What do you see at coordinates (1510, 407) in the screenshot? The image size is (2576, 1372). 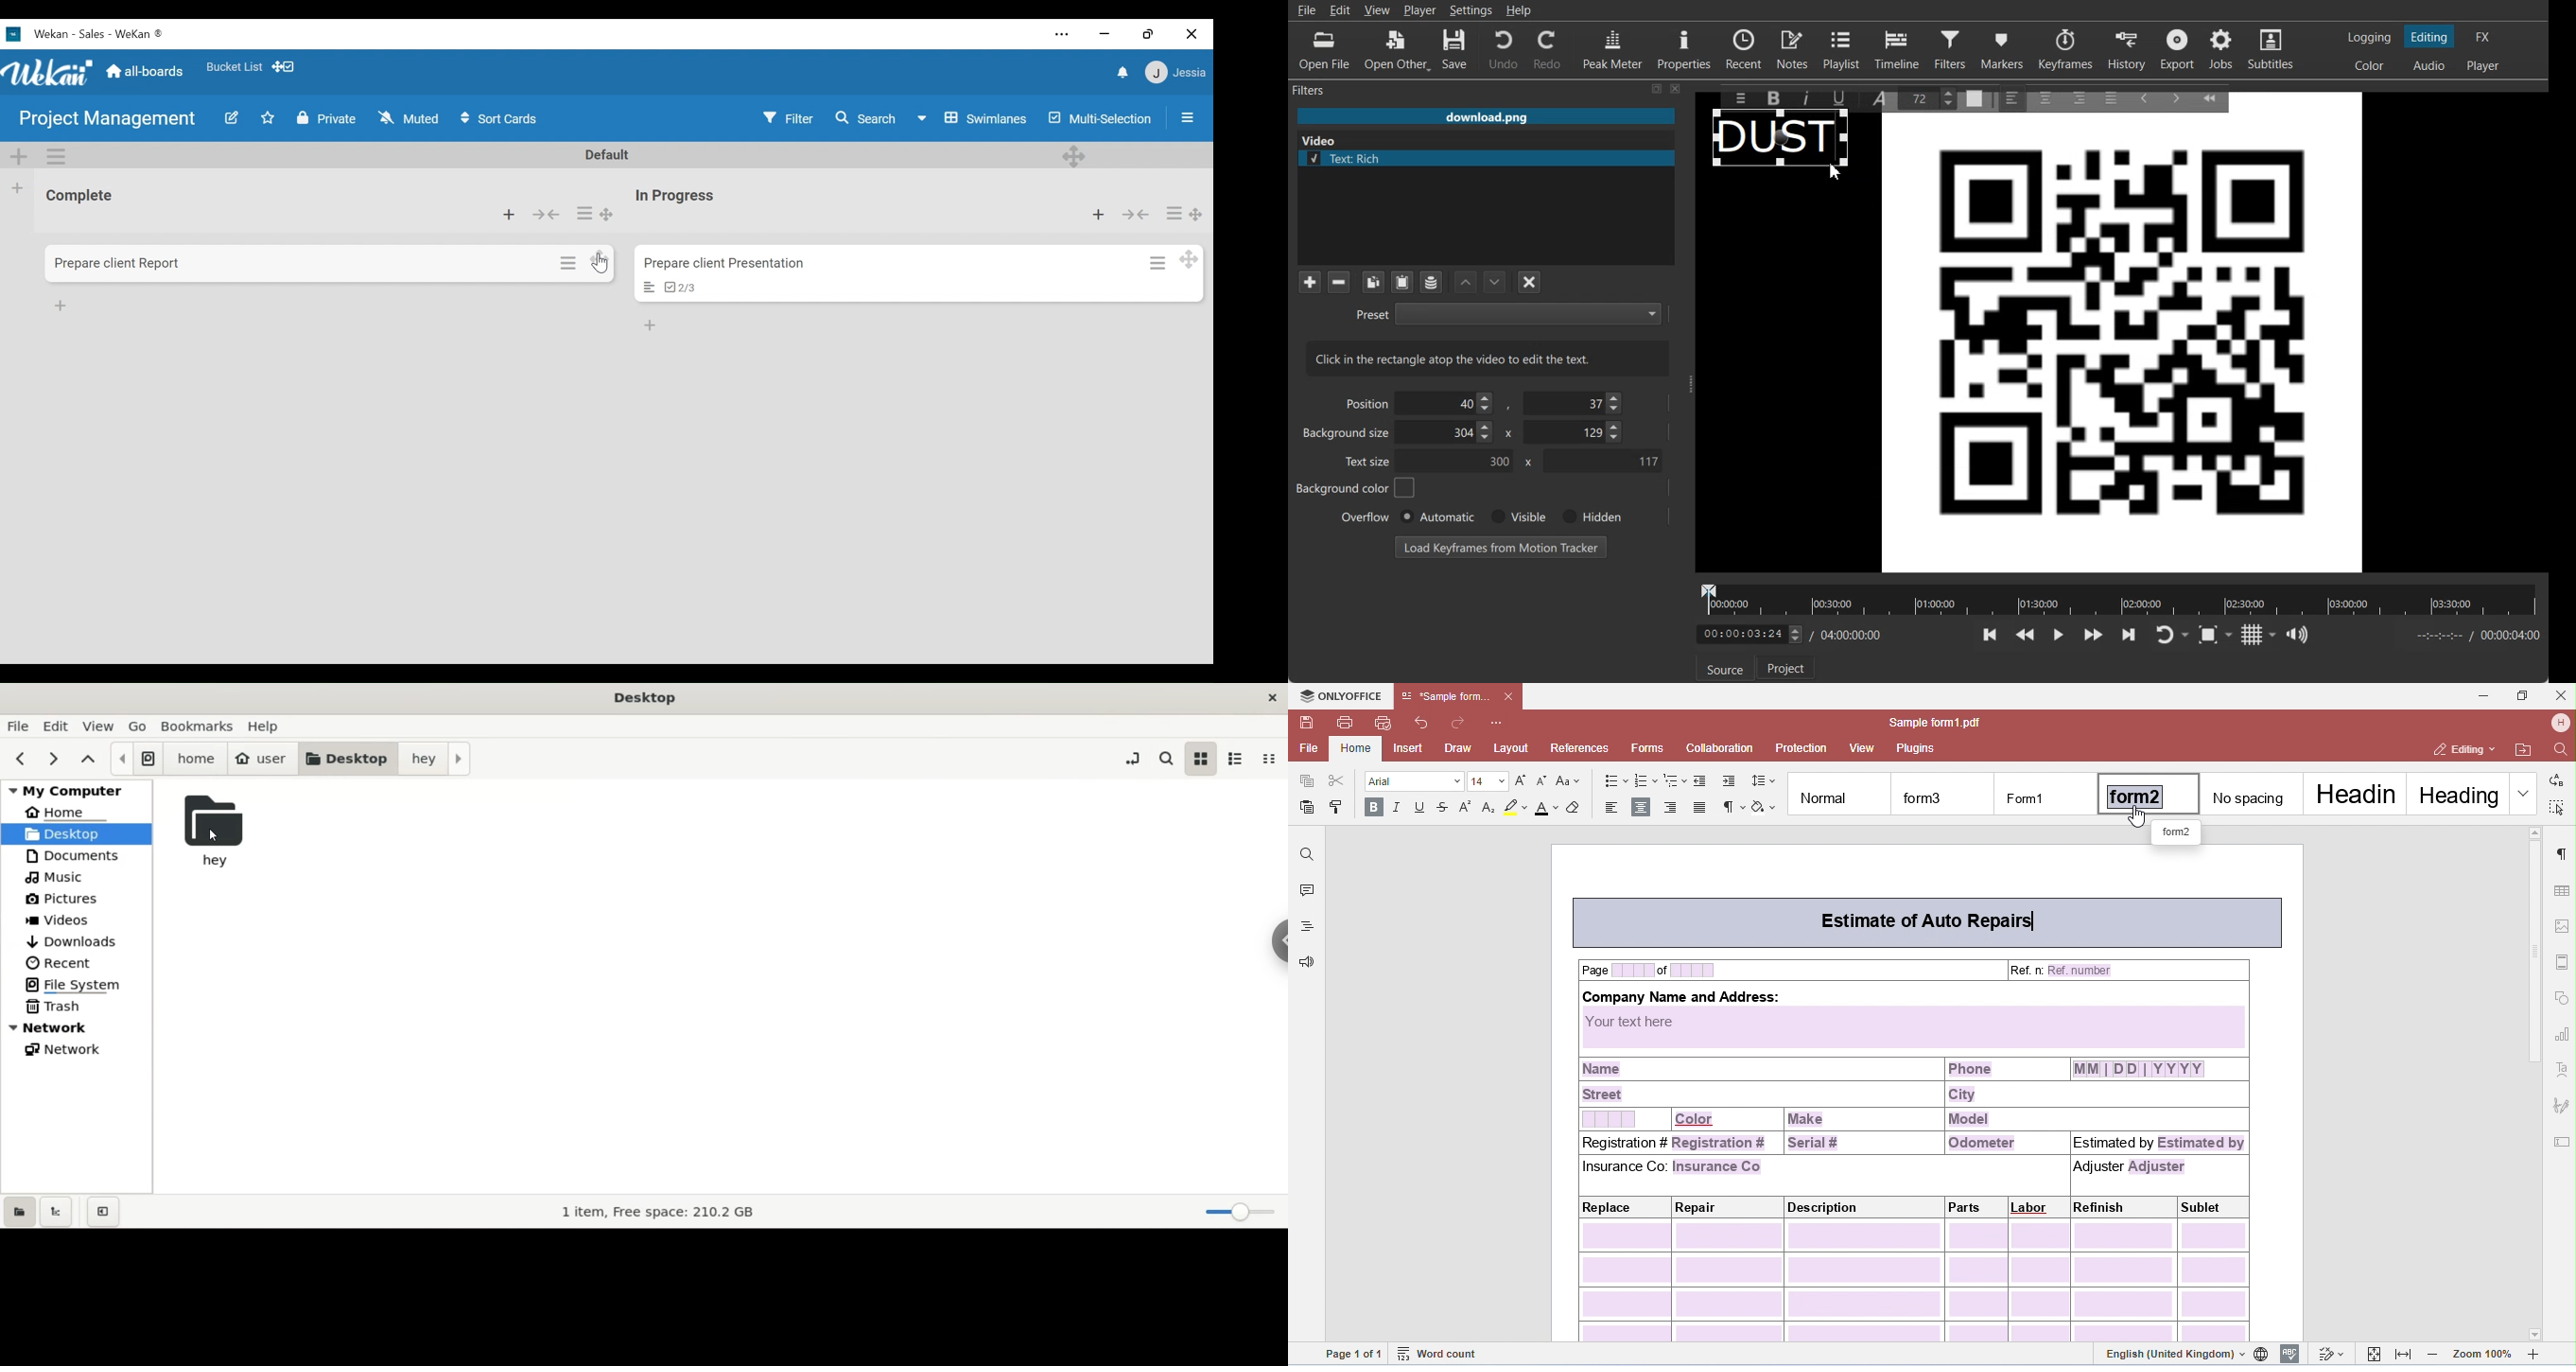 I see `,` at bounding box center [1510, 407].